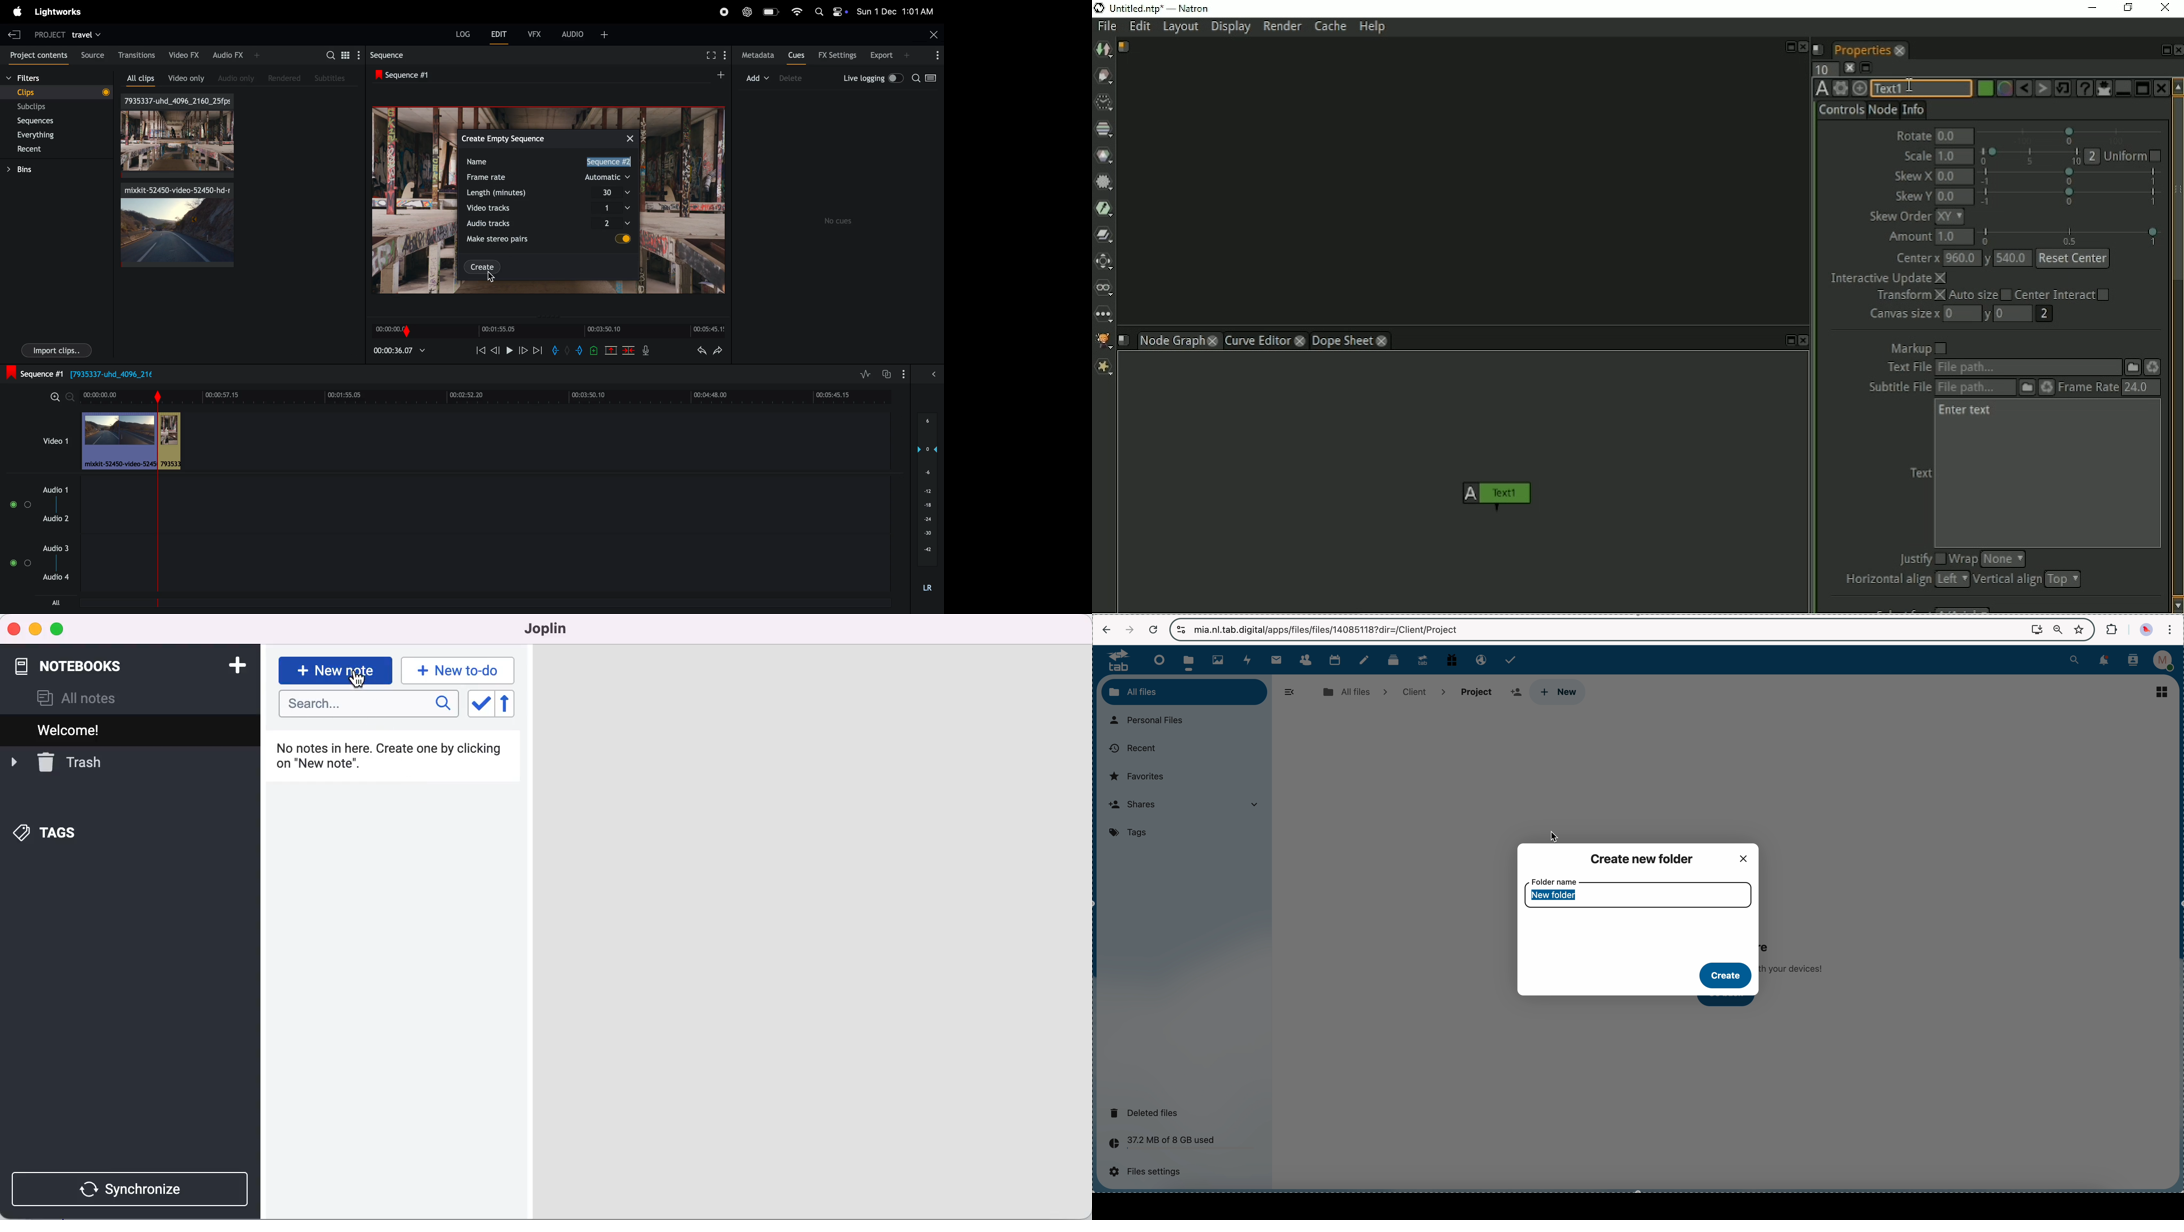  Describe the element at coordinates (2160, 88) in the screenshot. I see `Close` at that location.